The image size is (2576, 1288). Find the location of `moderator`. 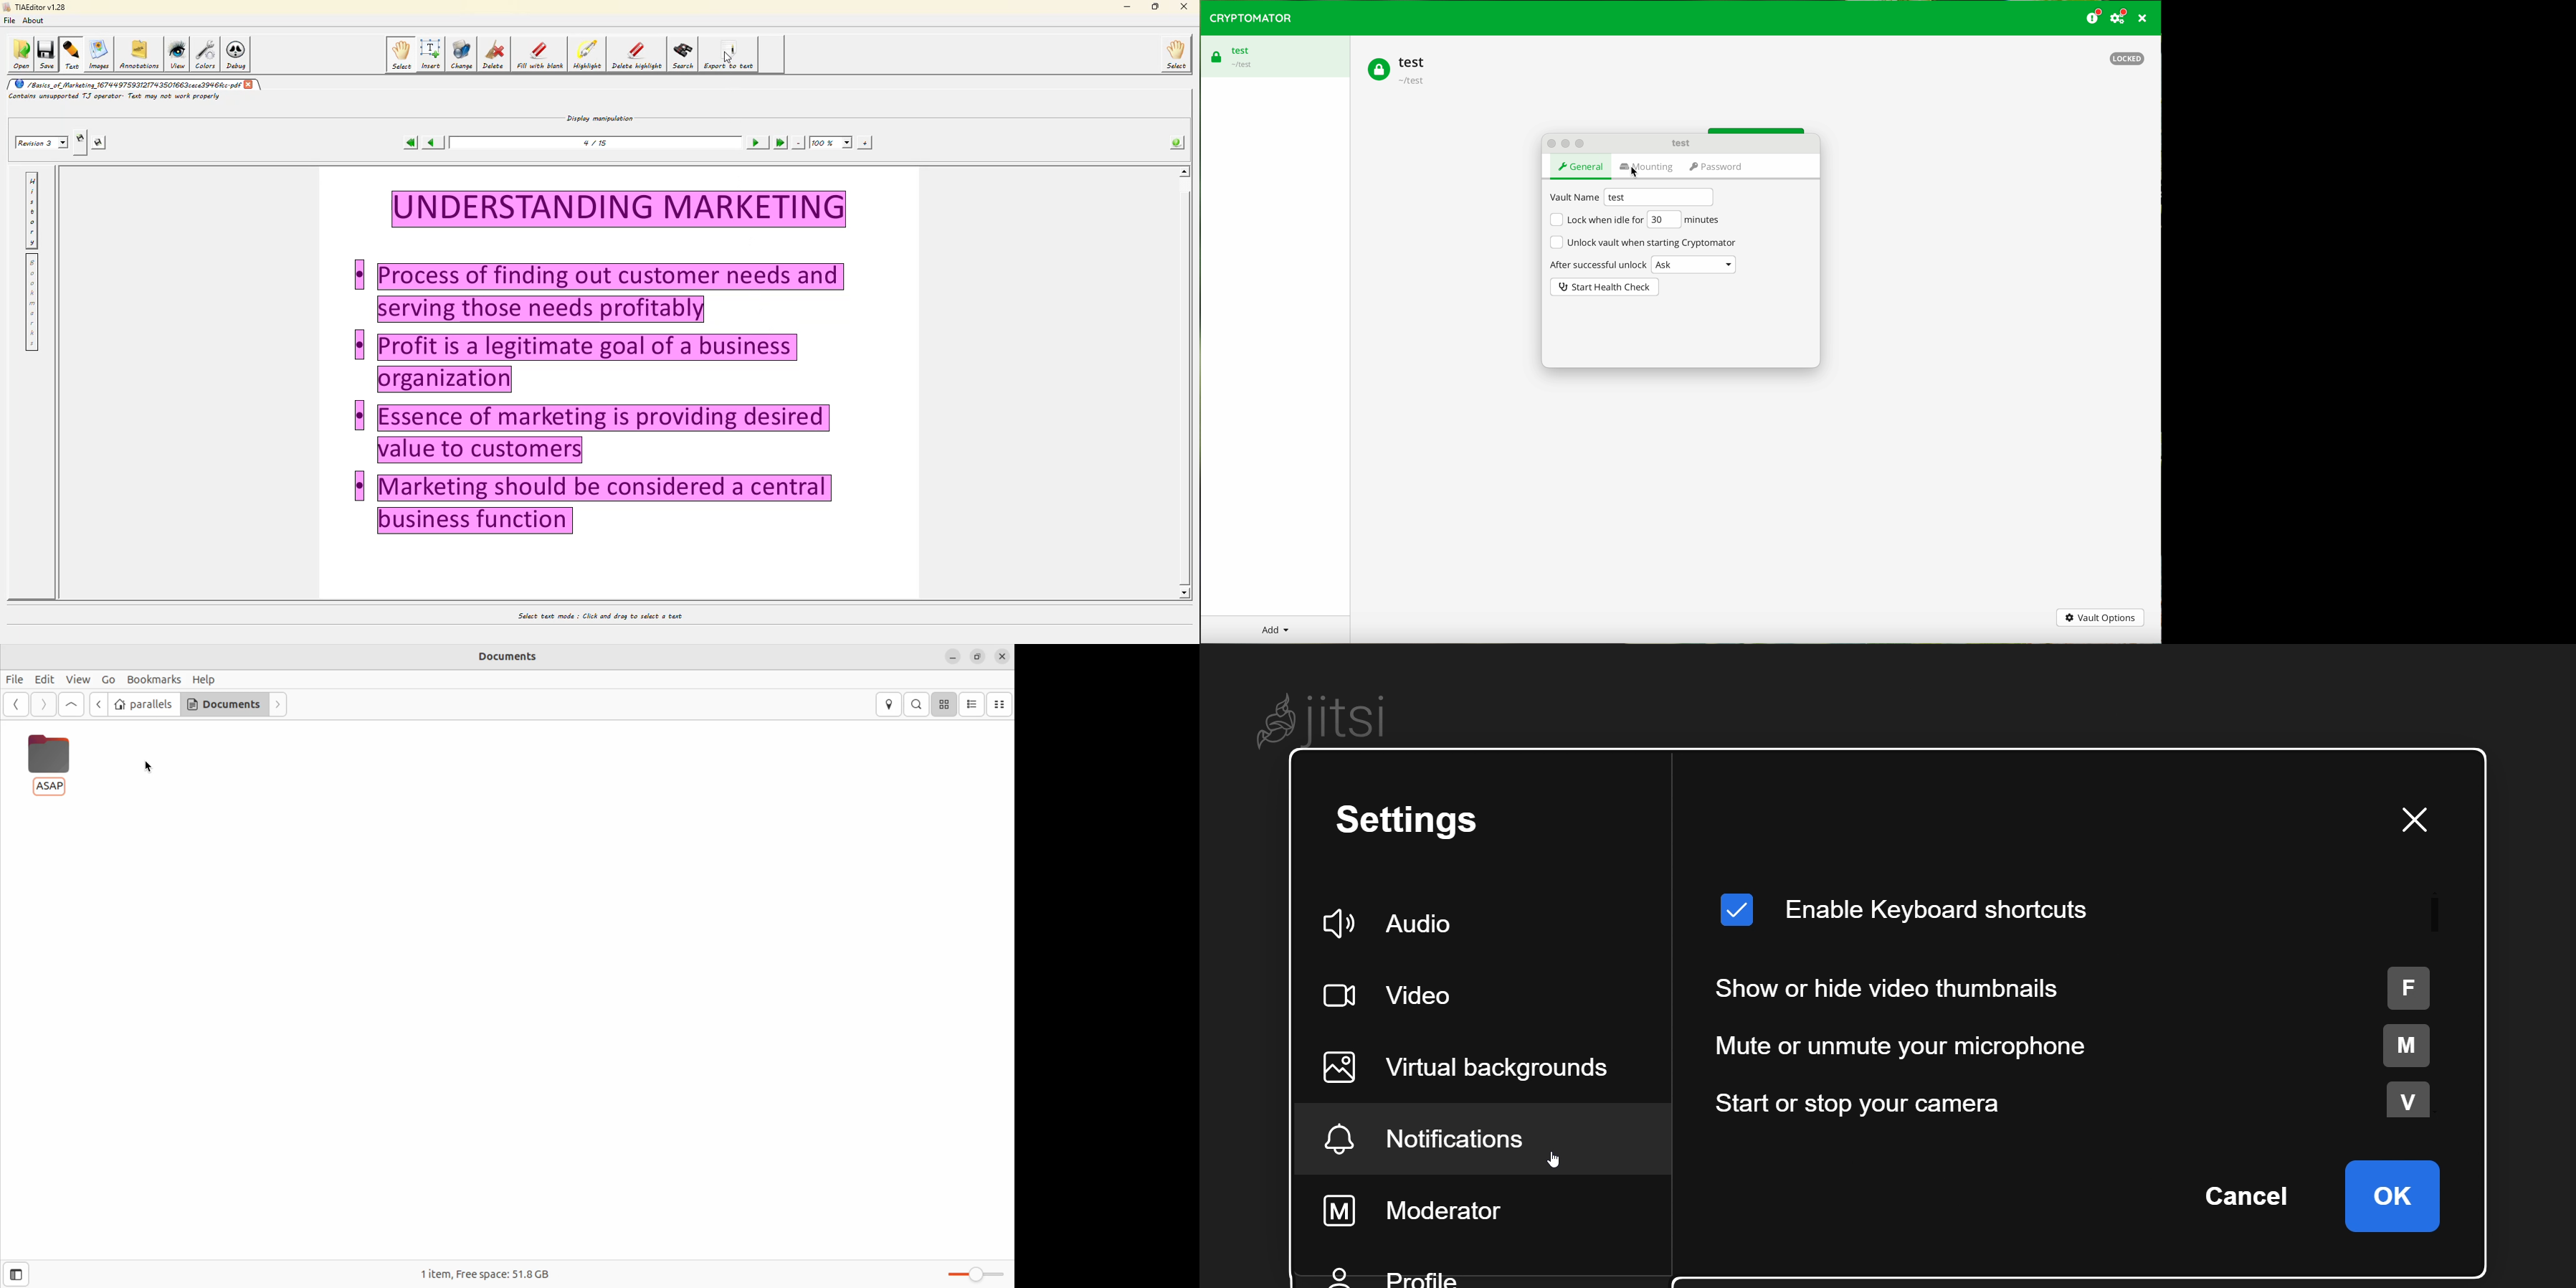

moderator is located at coordinates (1418, 1208).